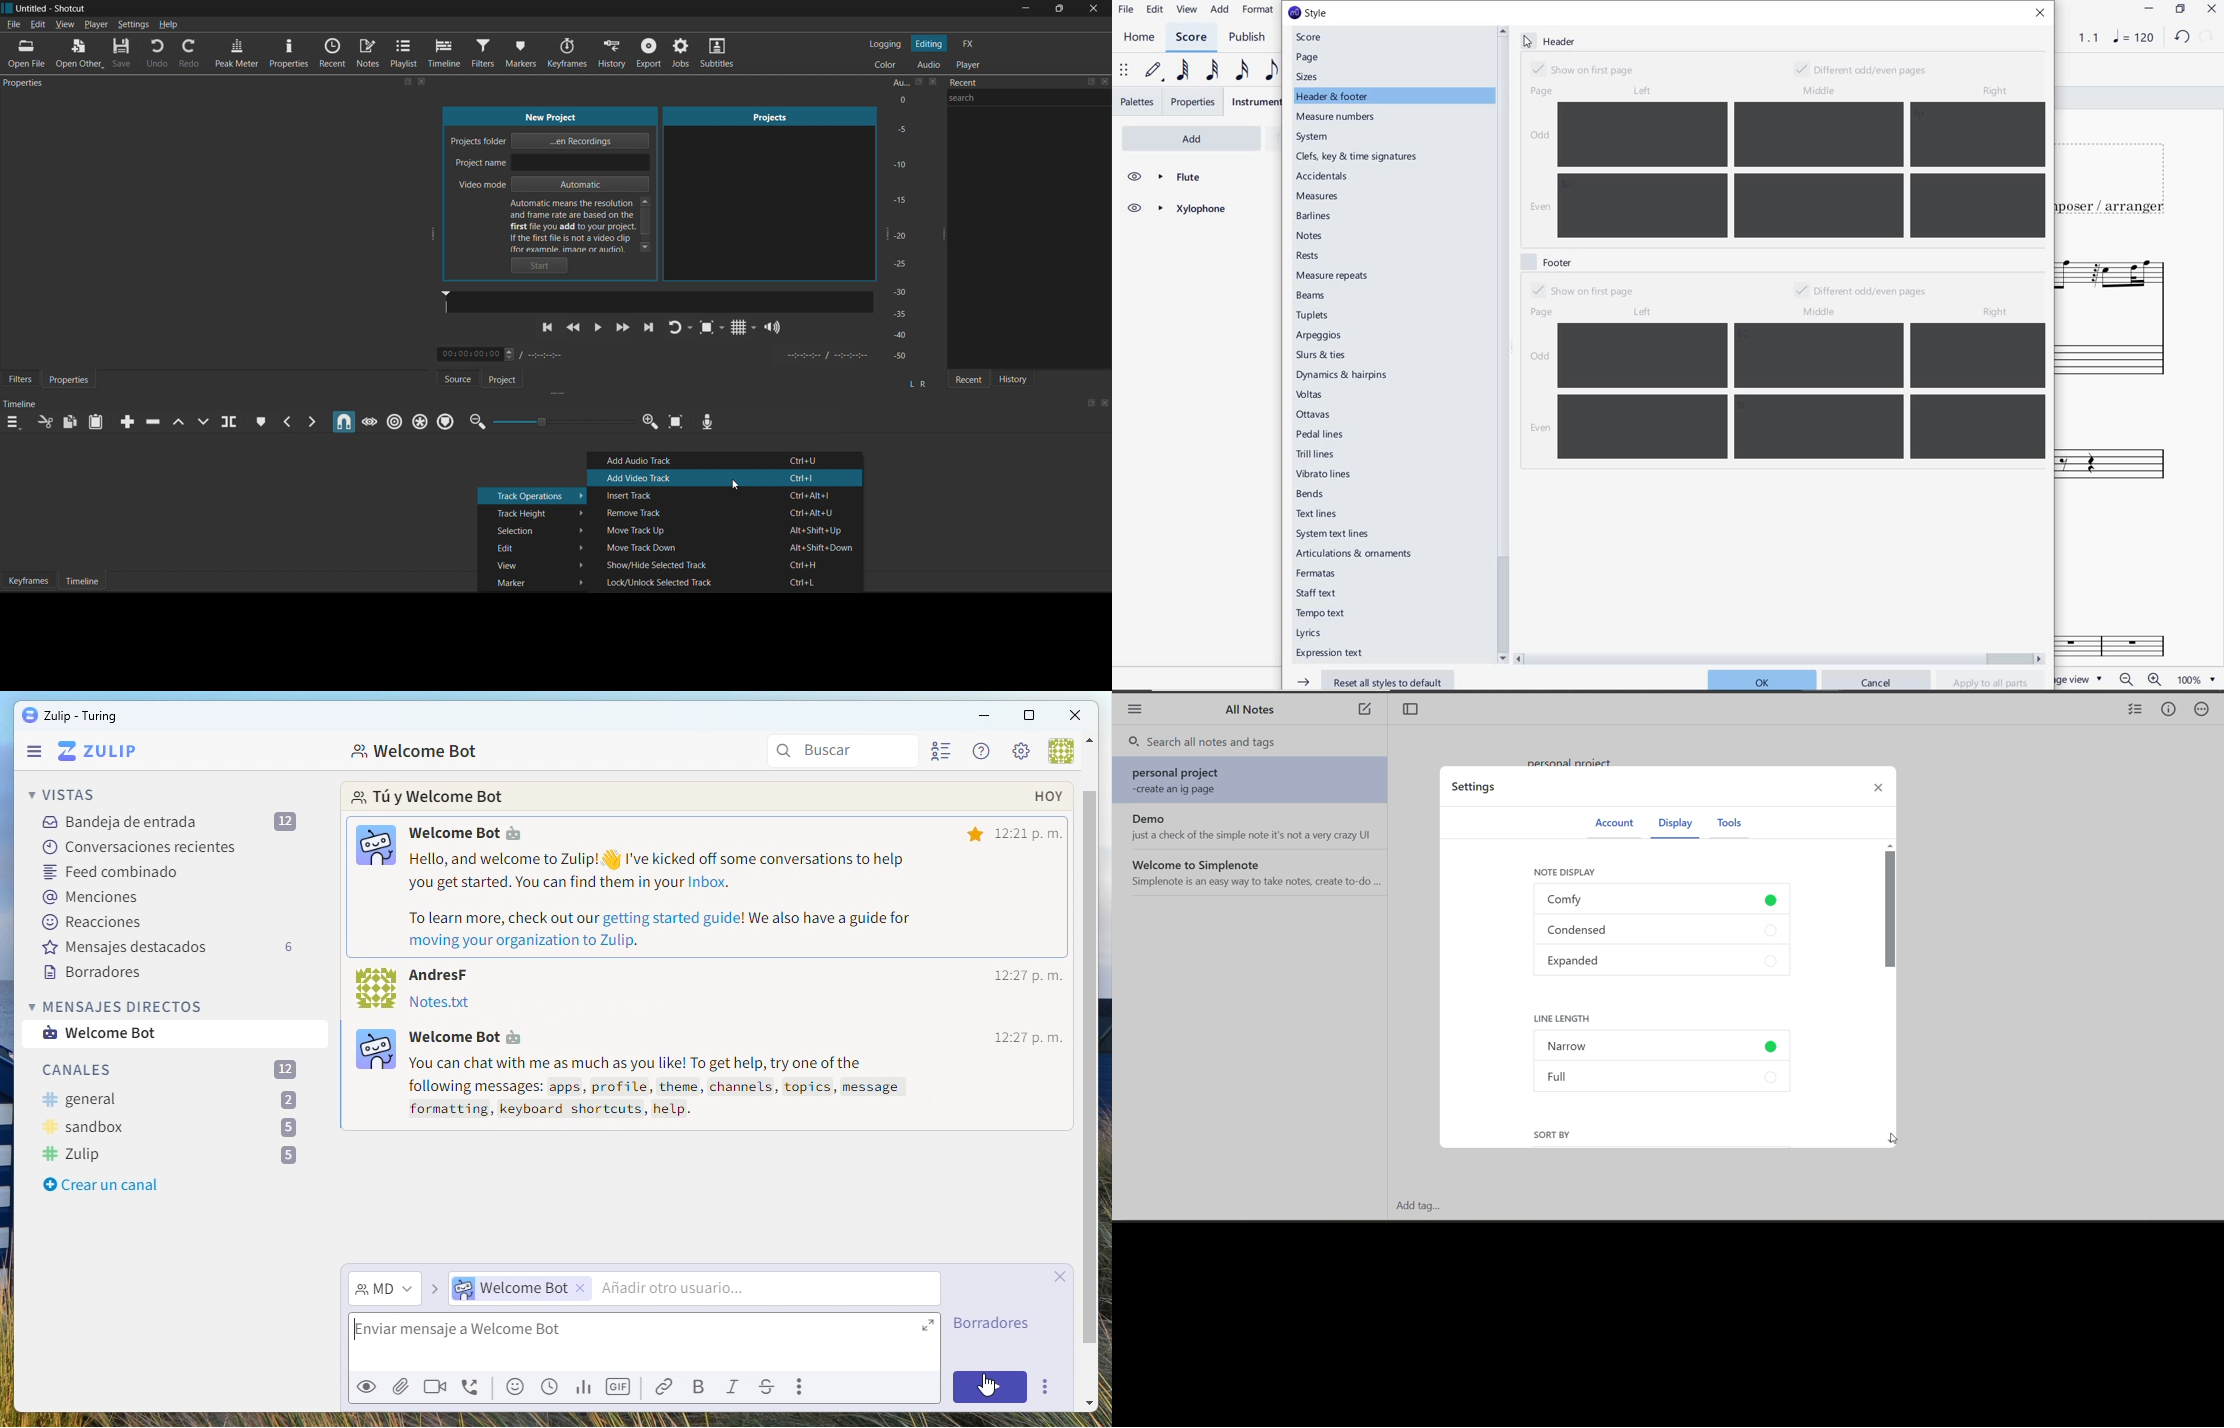 The image size is (2240, 1428). I want to click on Next marker, so click(312, 420).